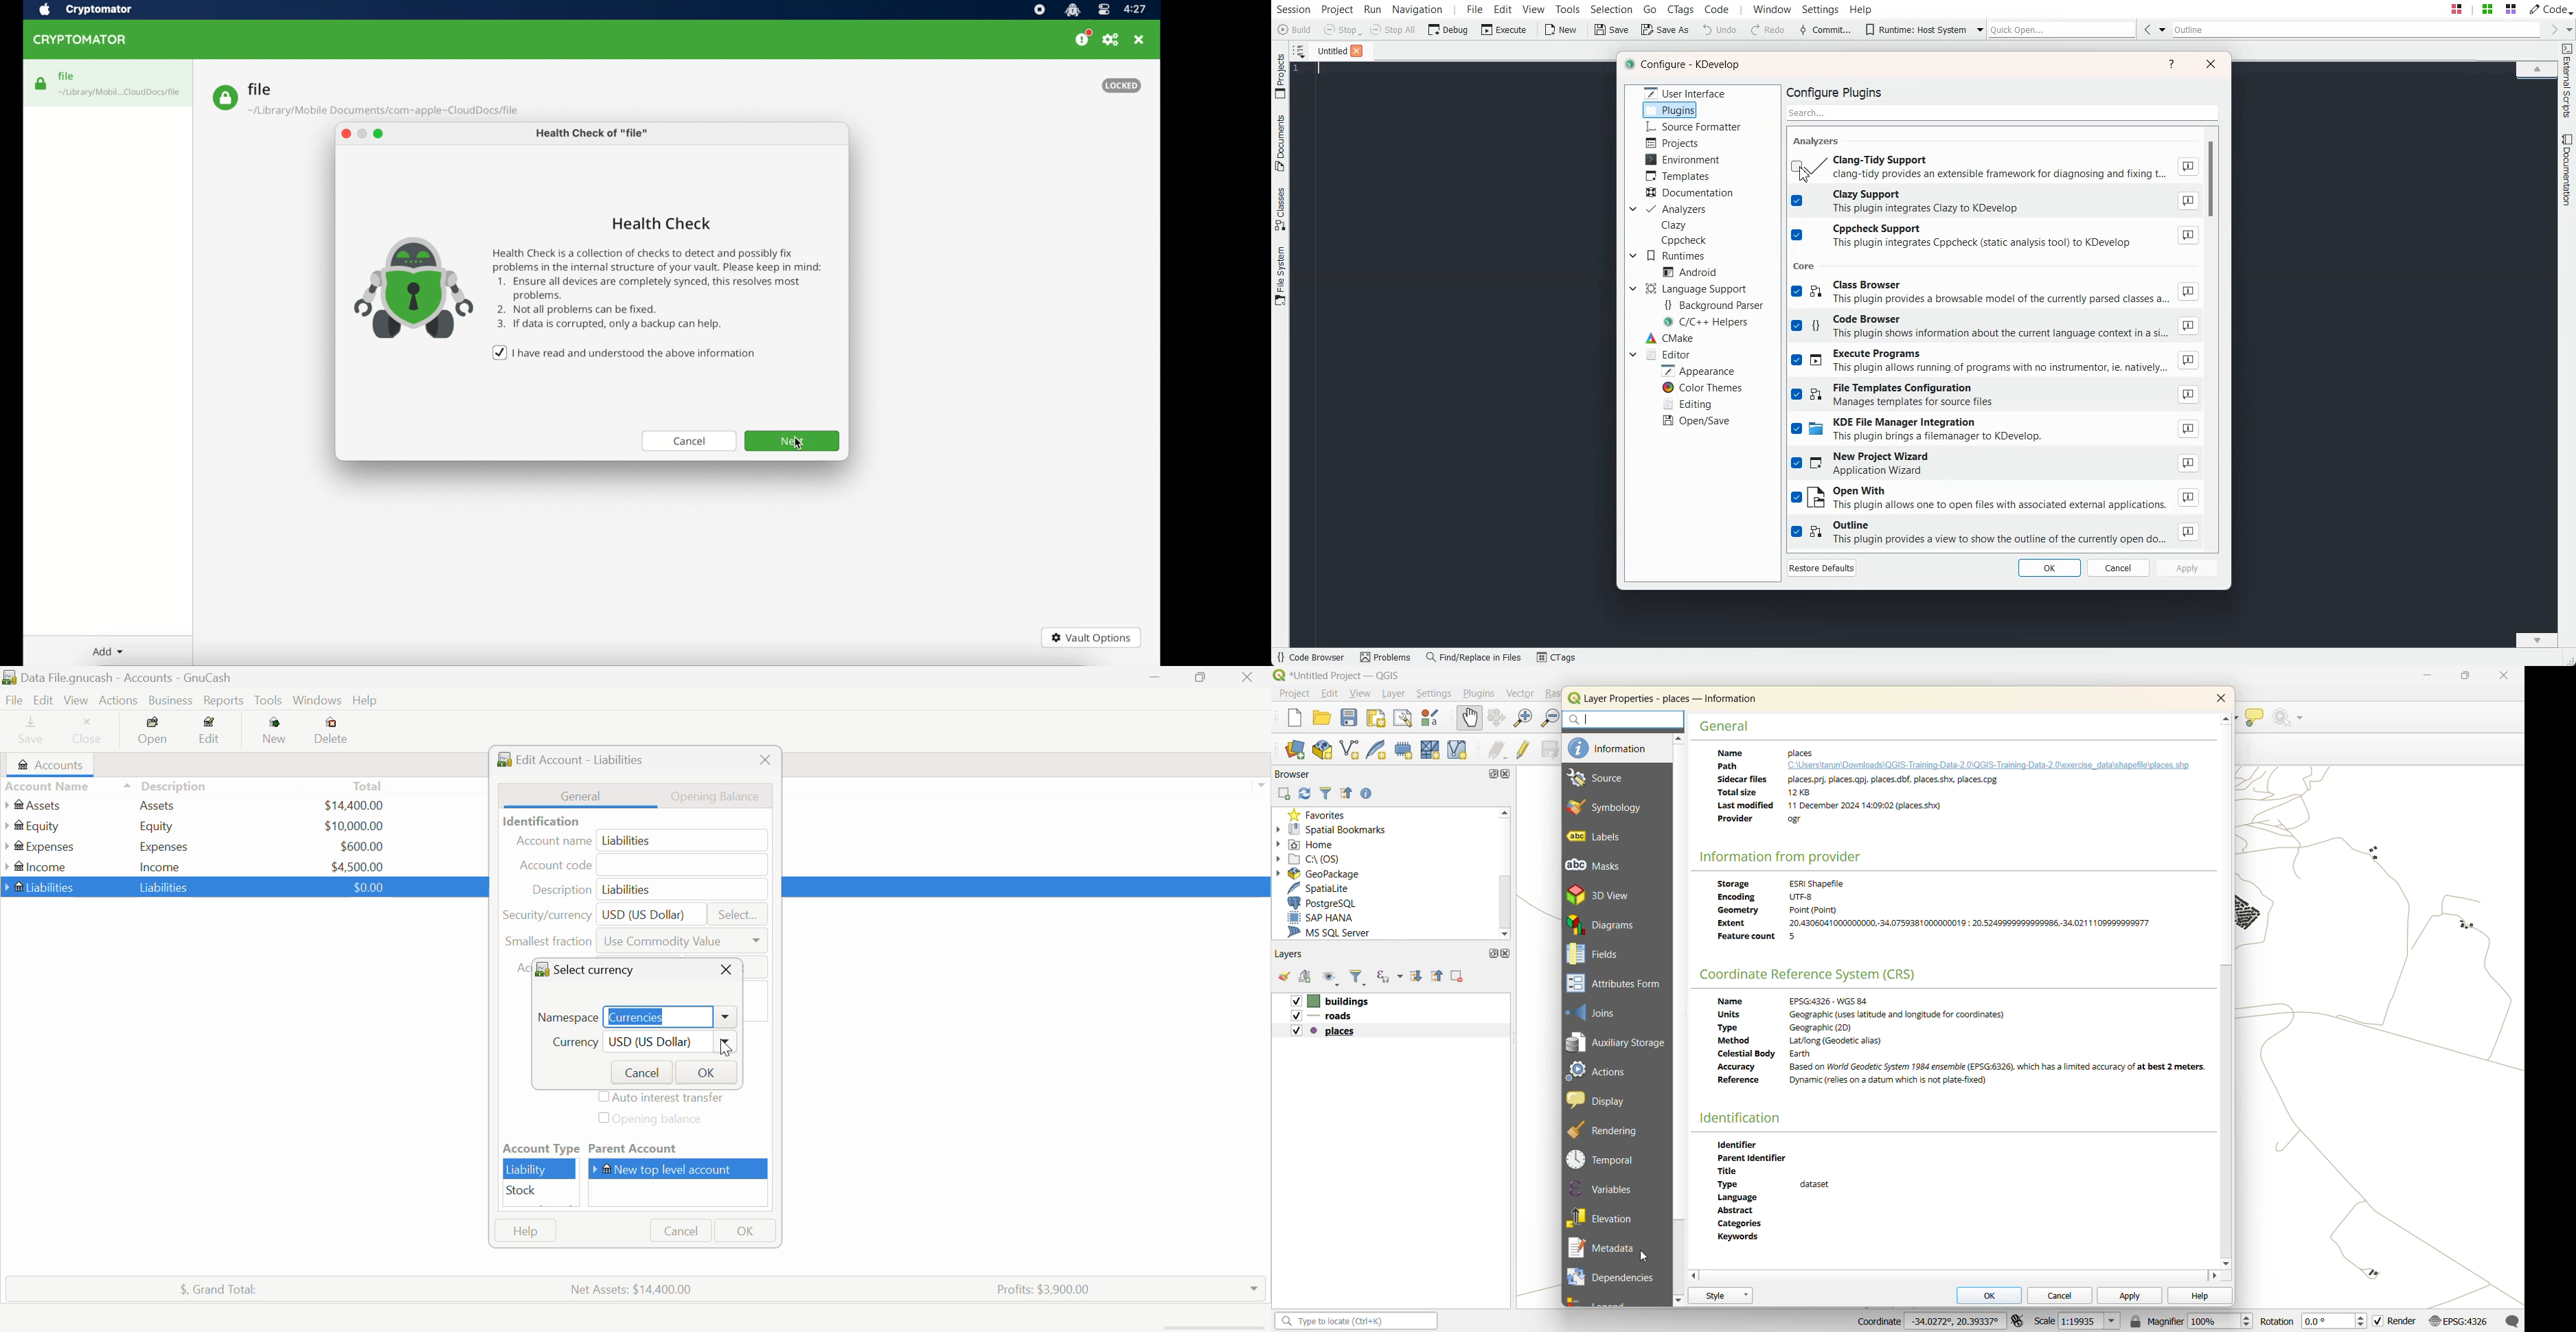  What do you see at coordinates (634, 1289) in the screenshot?
I see `Net Assets` at bounding box center [634, 1289].